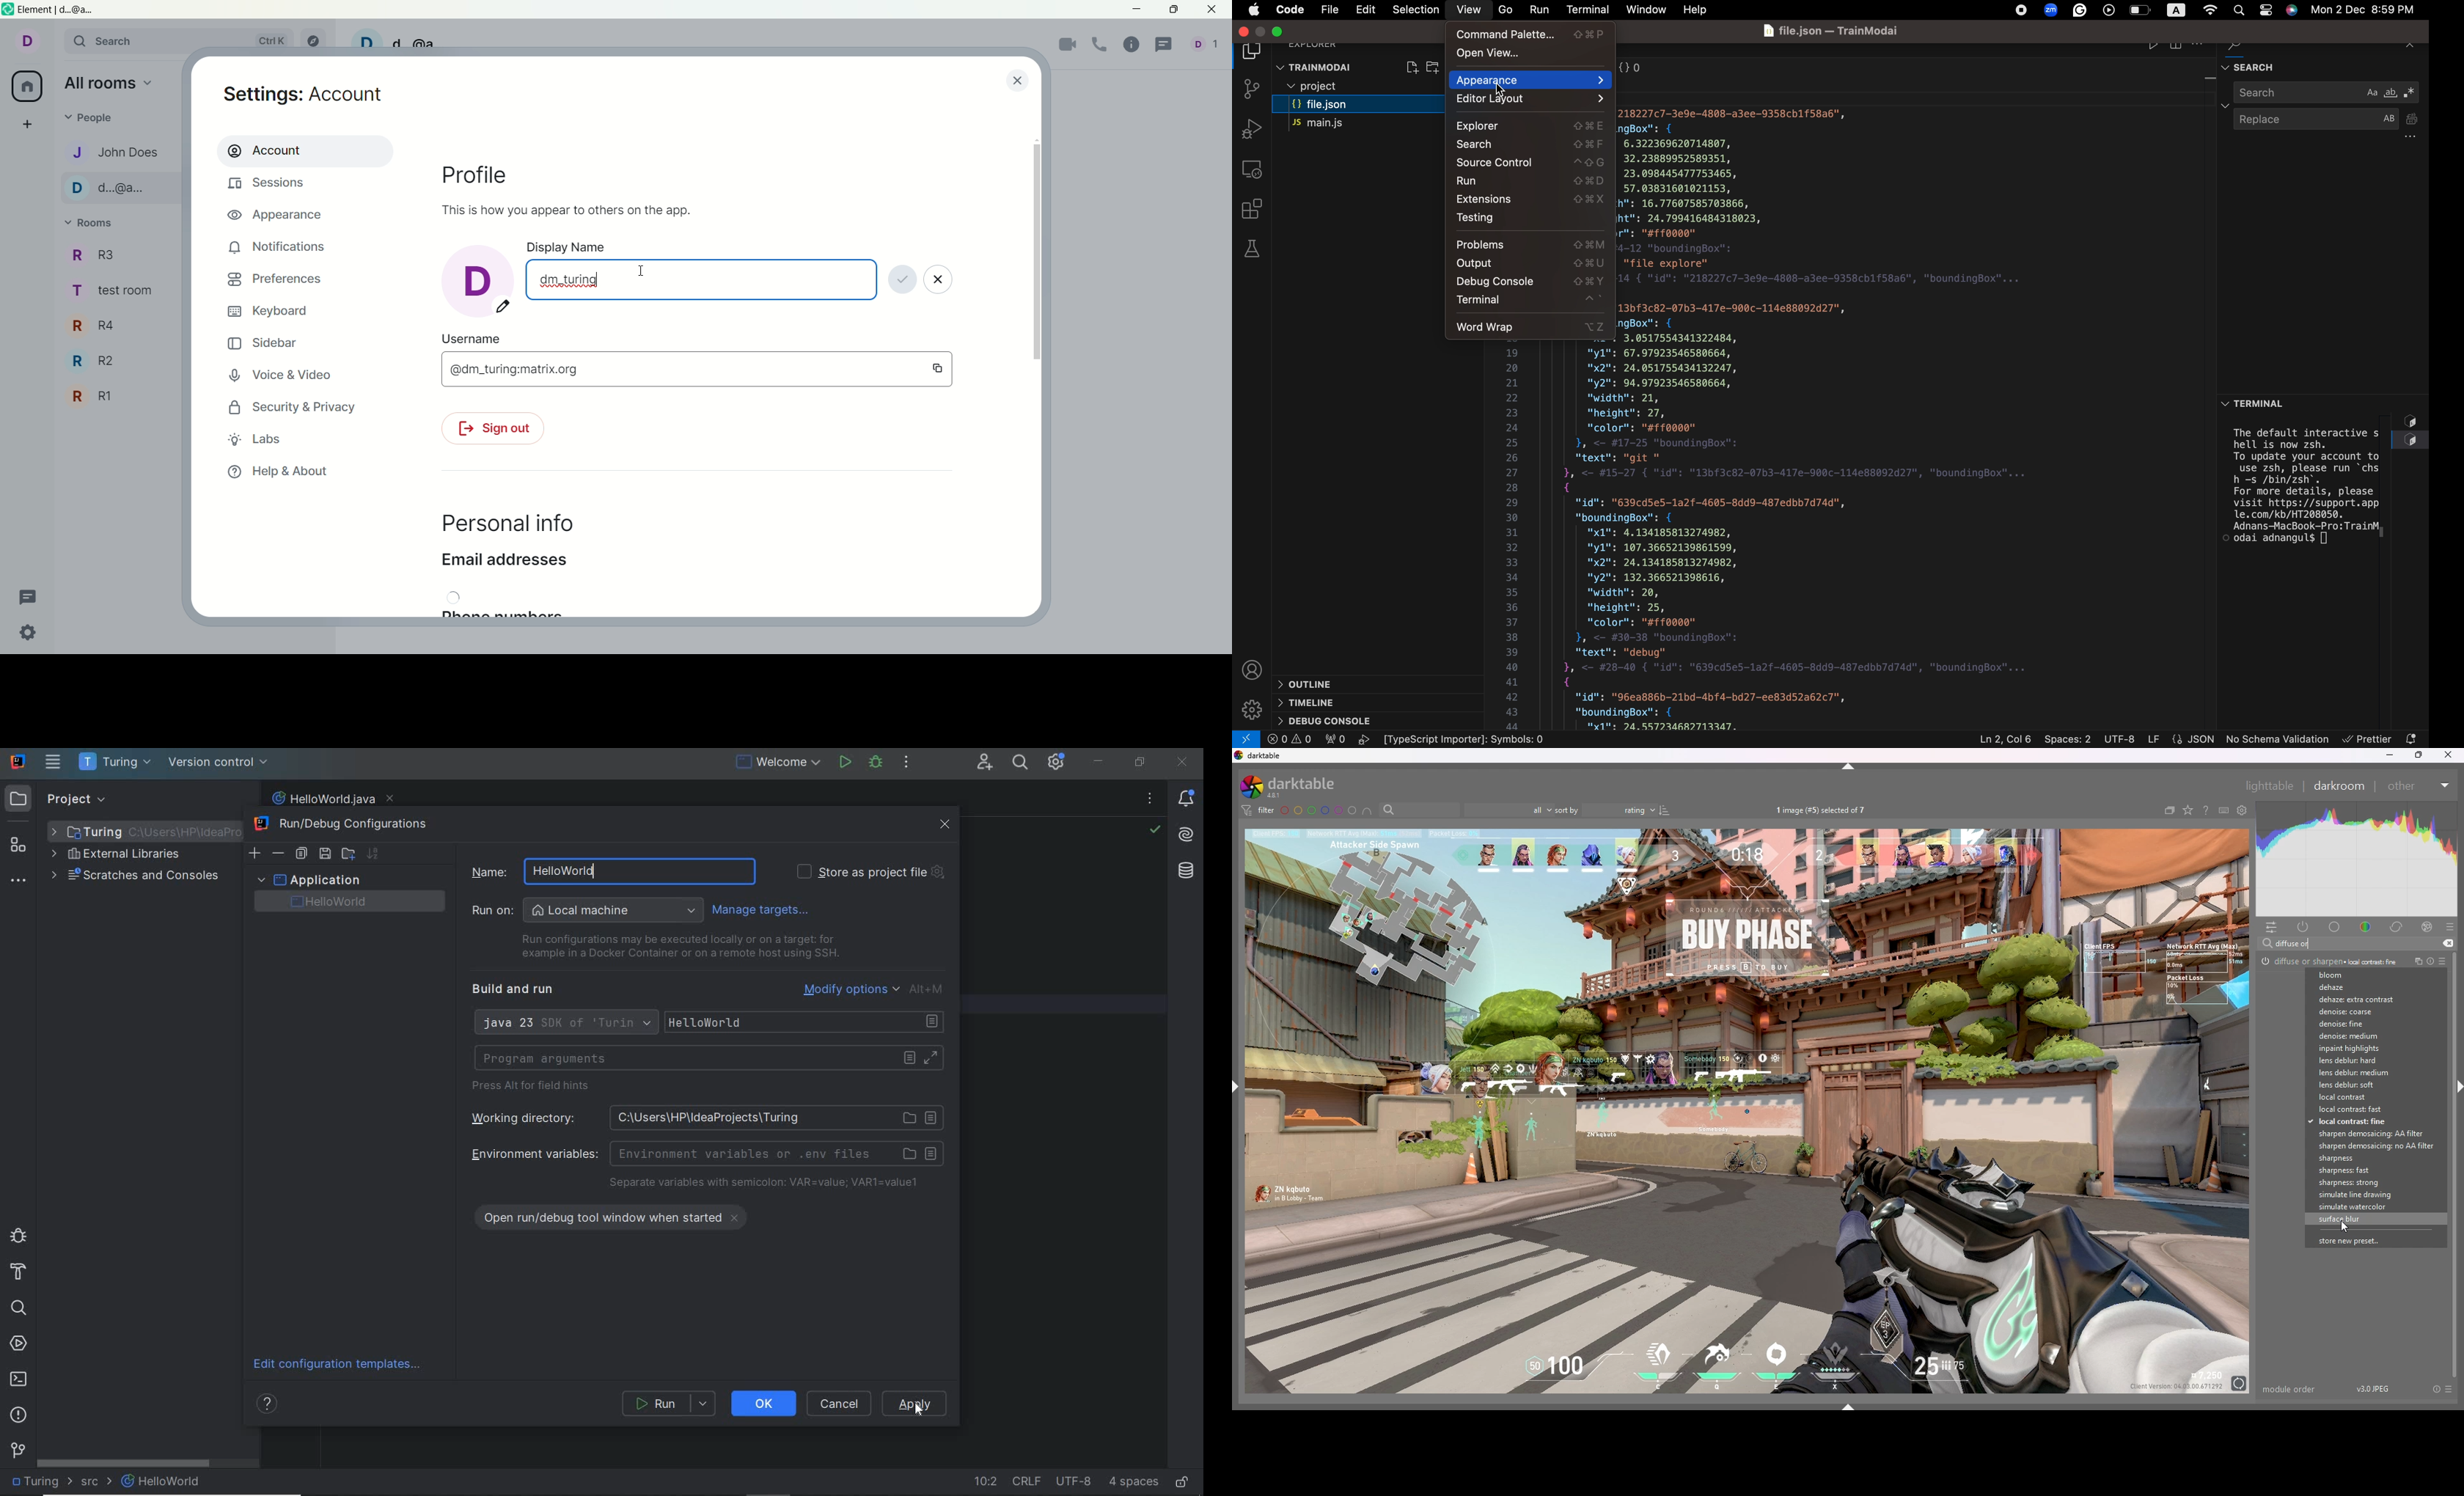  Describe the element at coordinates (19, 1272) in the screenshot. I see `build` at that location.